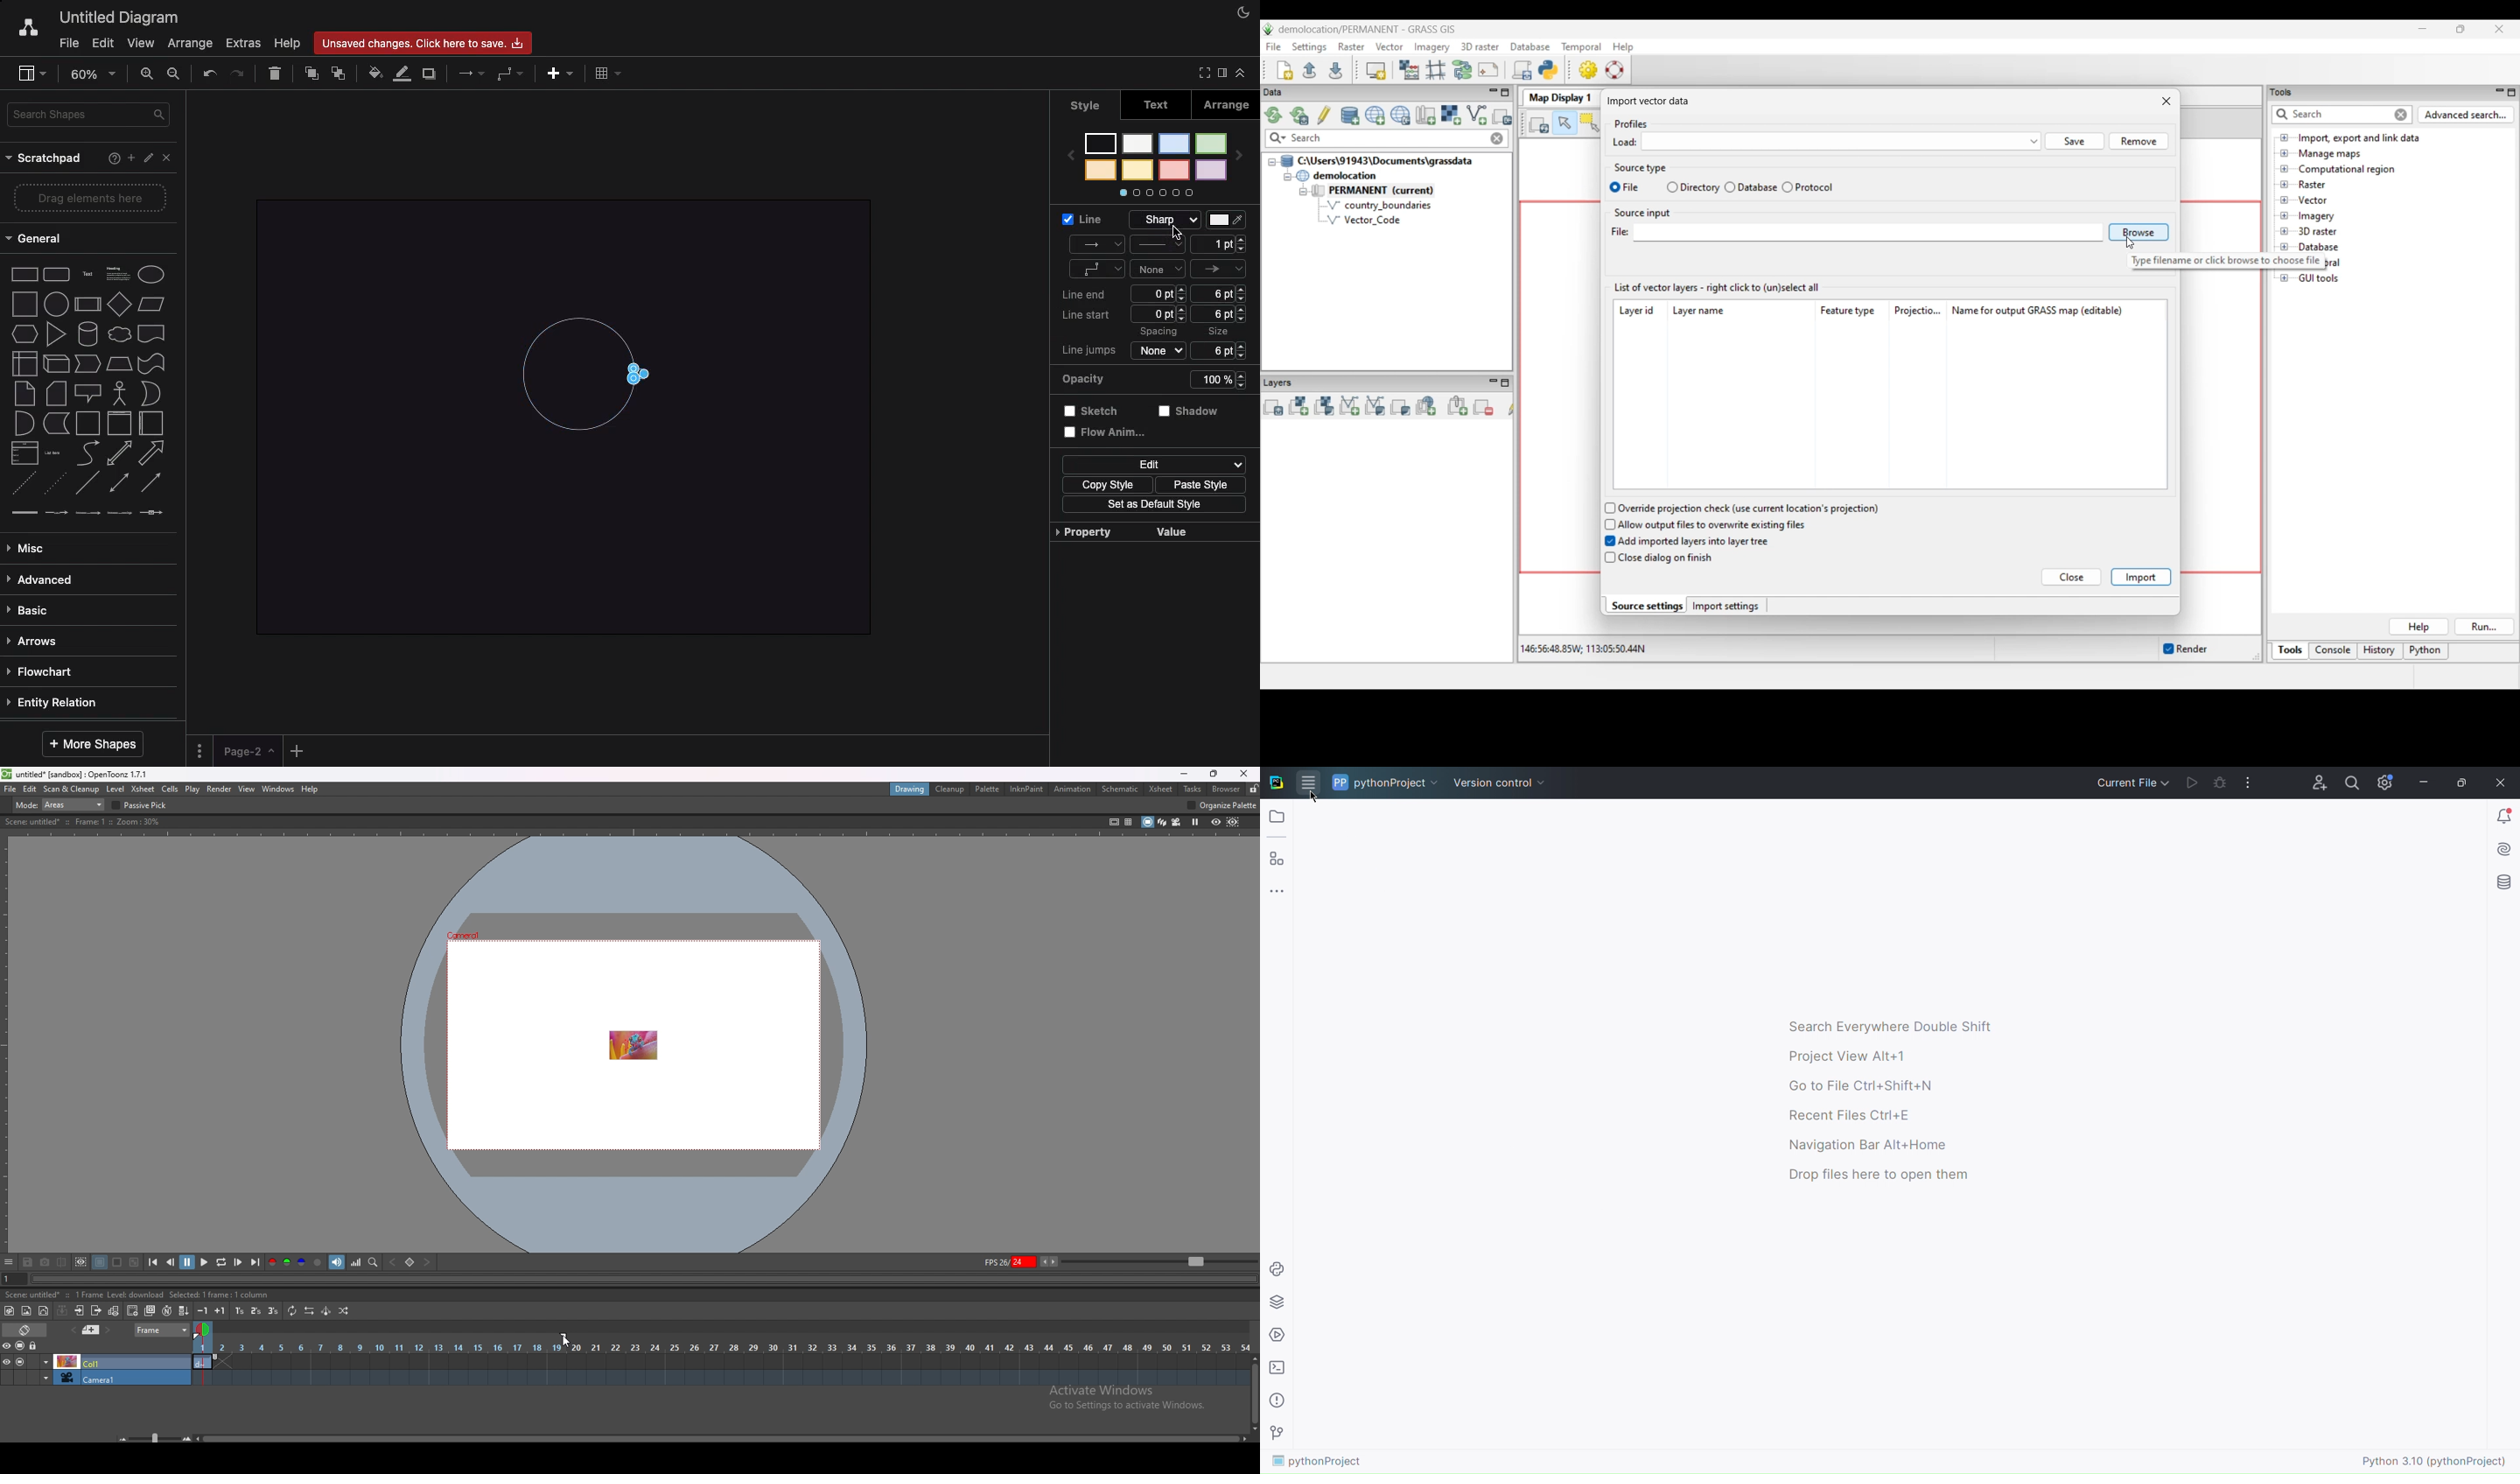 This screenshot has height=1484, width=2520. What do you see at coordinates (337, 1262) in the screenshot?
I see `soundtrack` at bounding box center [337, 1262].